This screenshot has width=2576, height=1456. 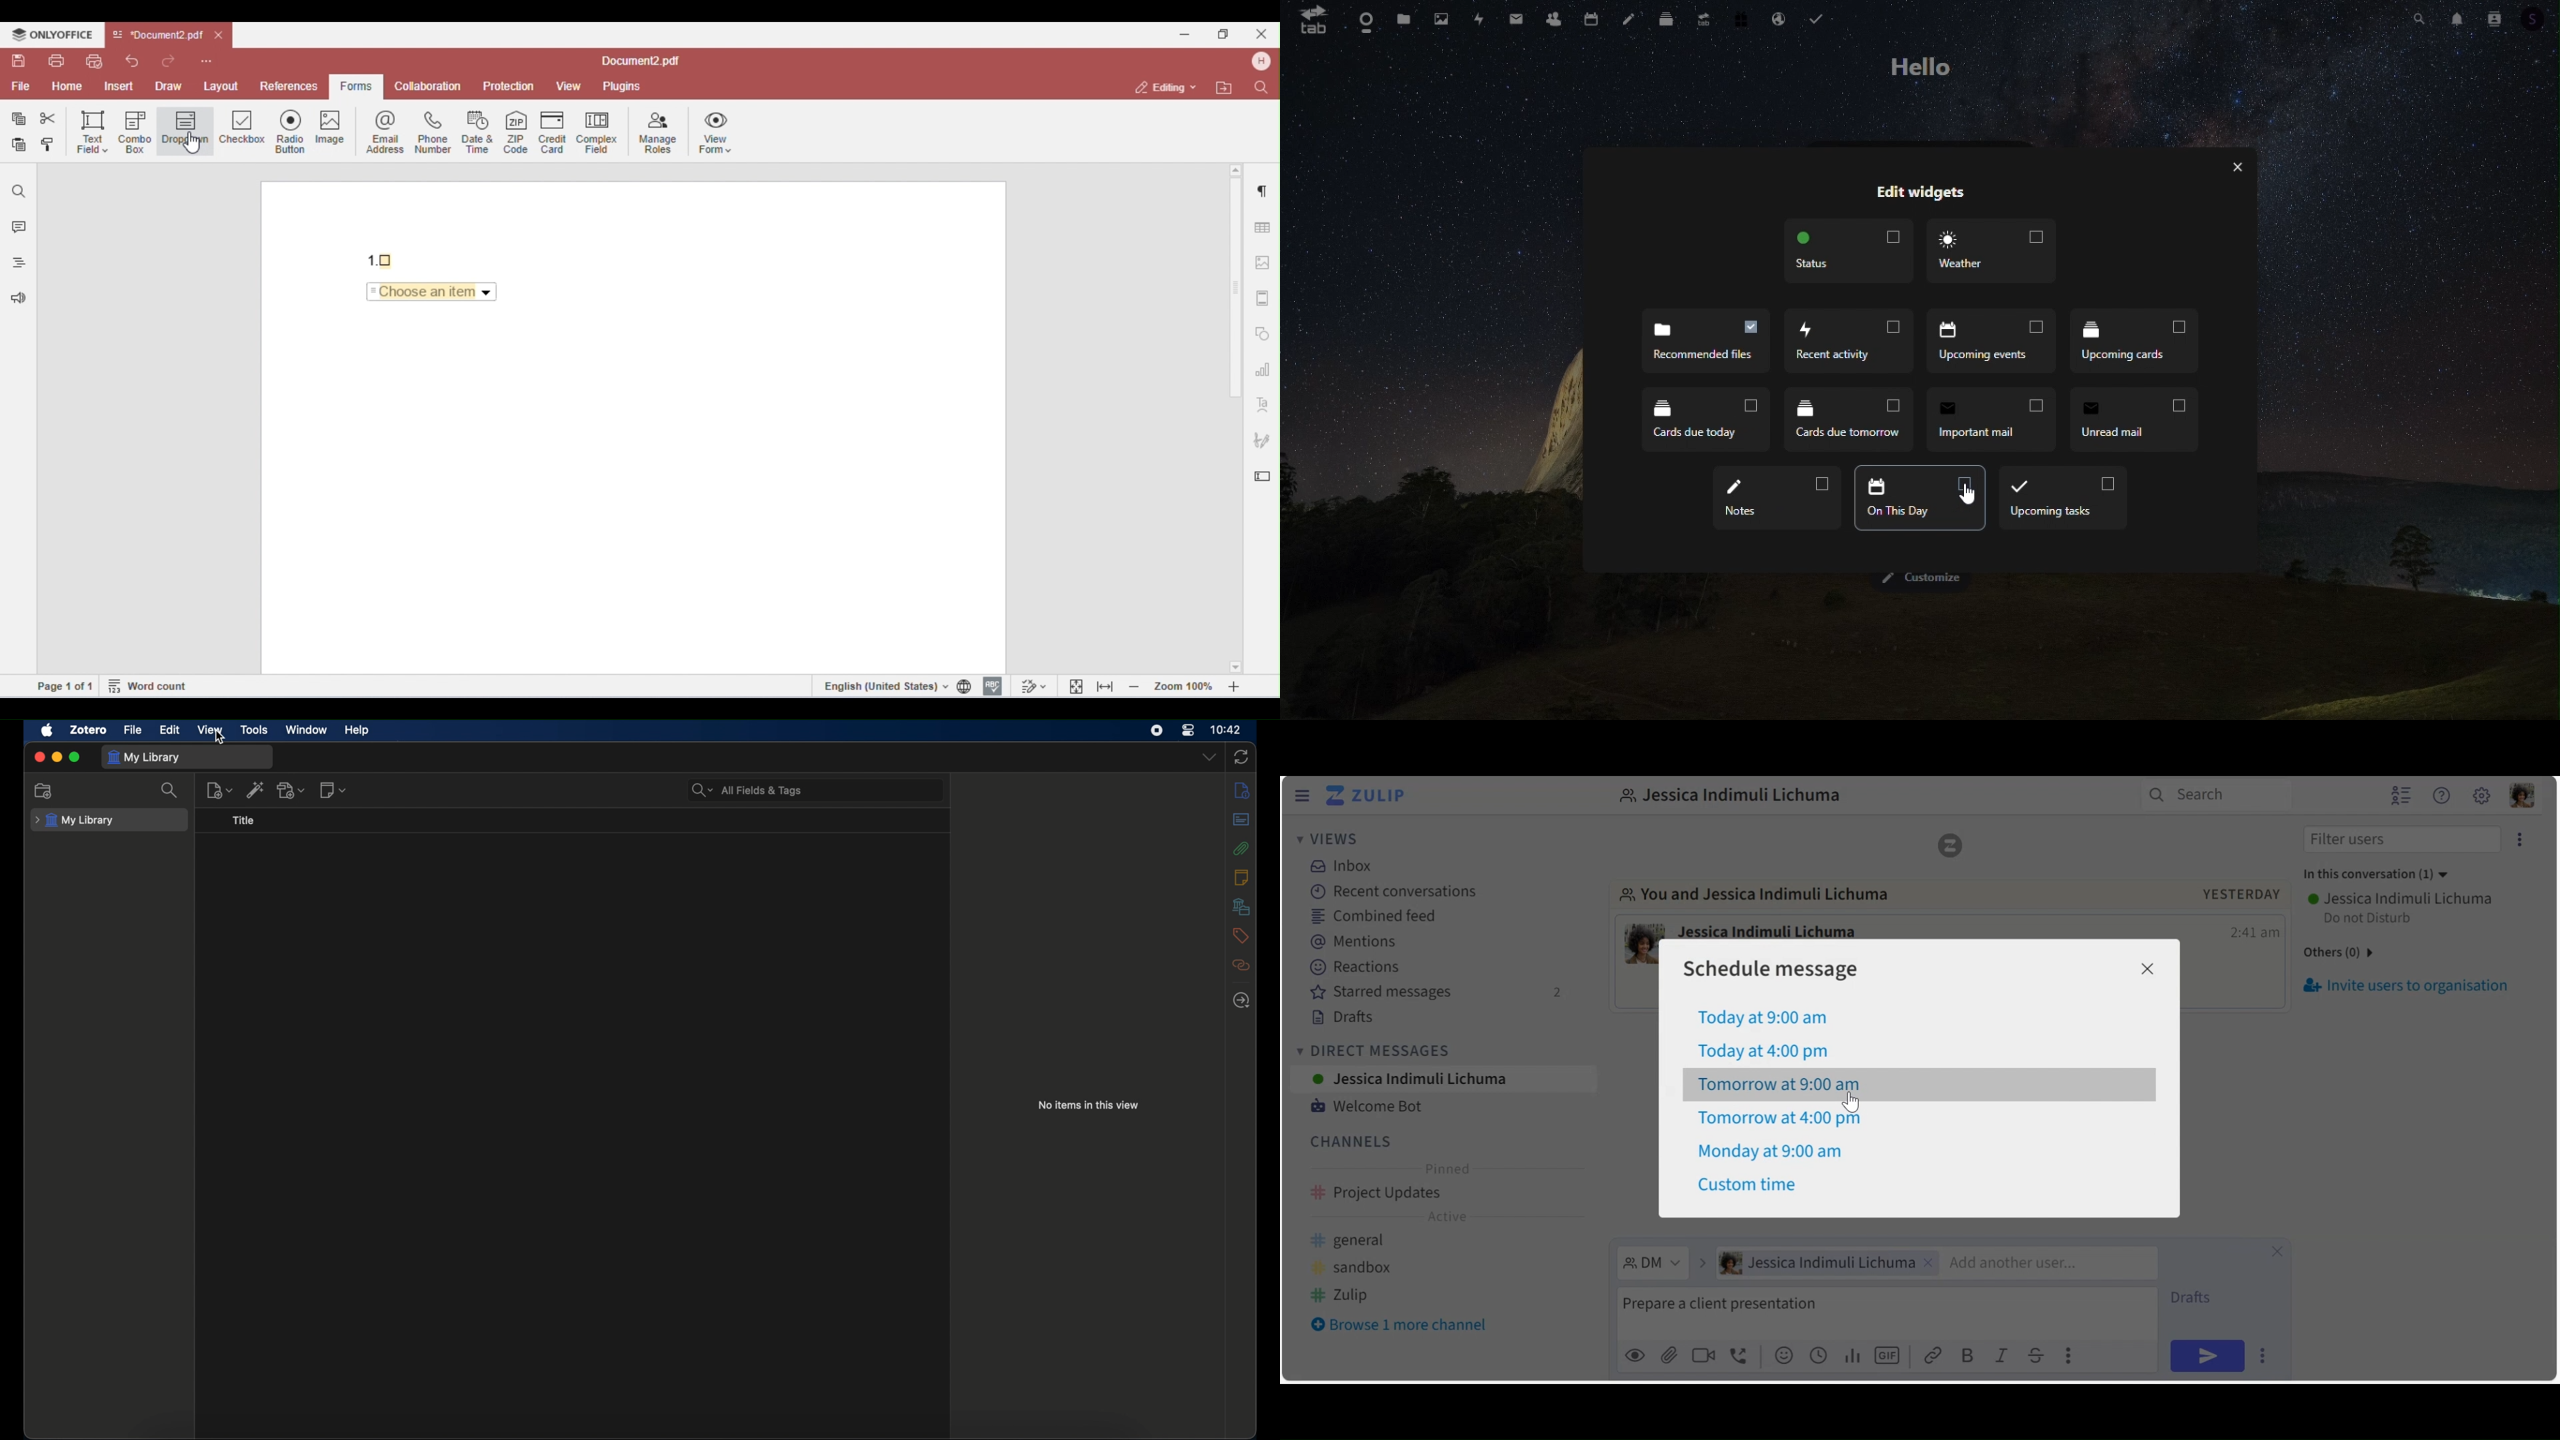 I want to click on User, so click(x=1823, y=1264).